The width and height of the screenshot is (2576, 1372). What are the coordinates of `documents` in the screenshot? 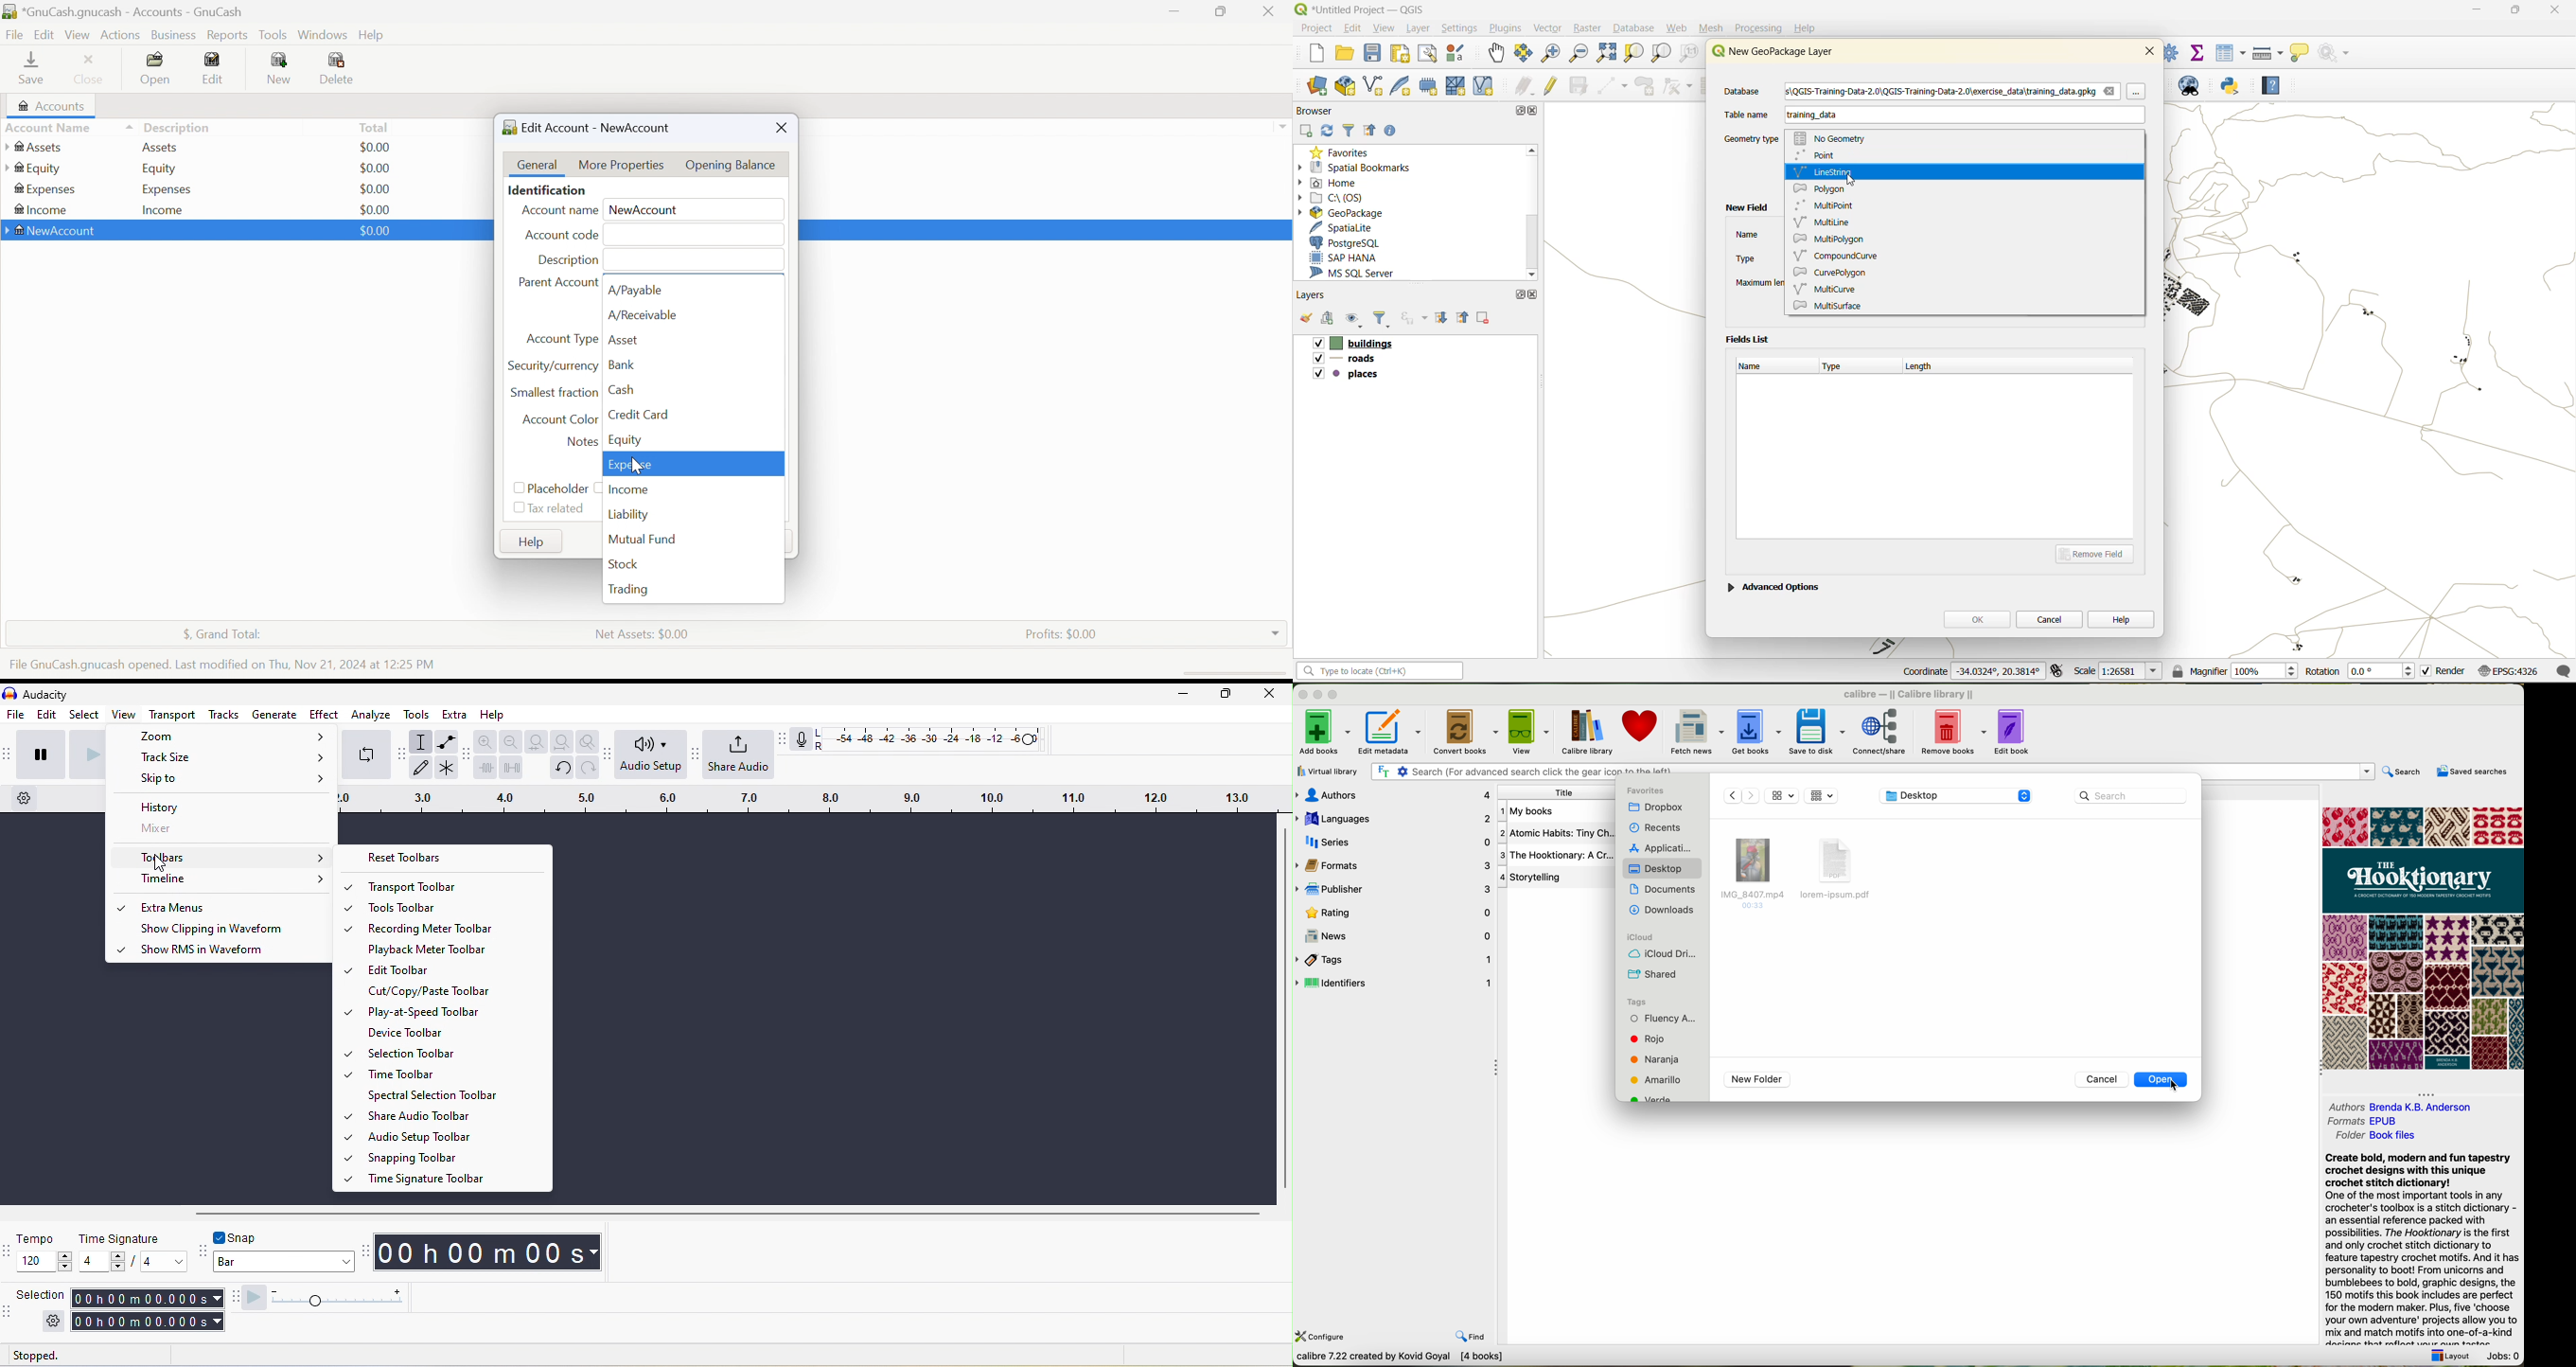 It's located at (1664, 891).